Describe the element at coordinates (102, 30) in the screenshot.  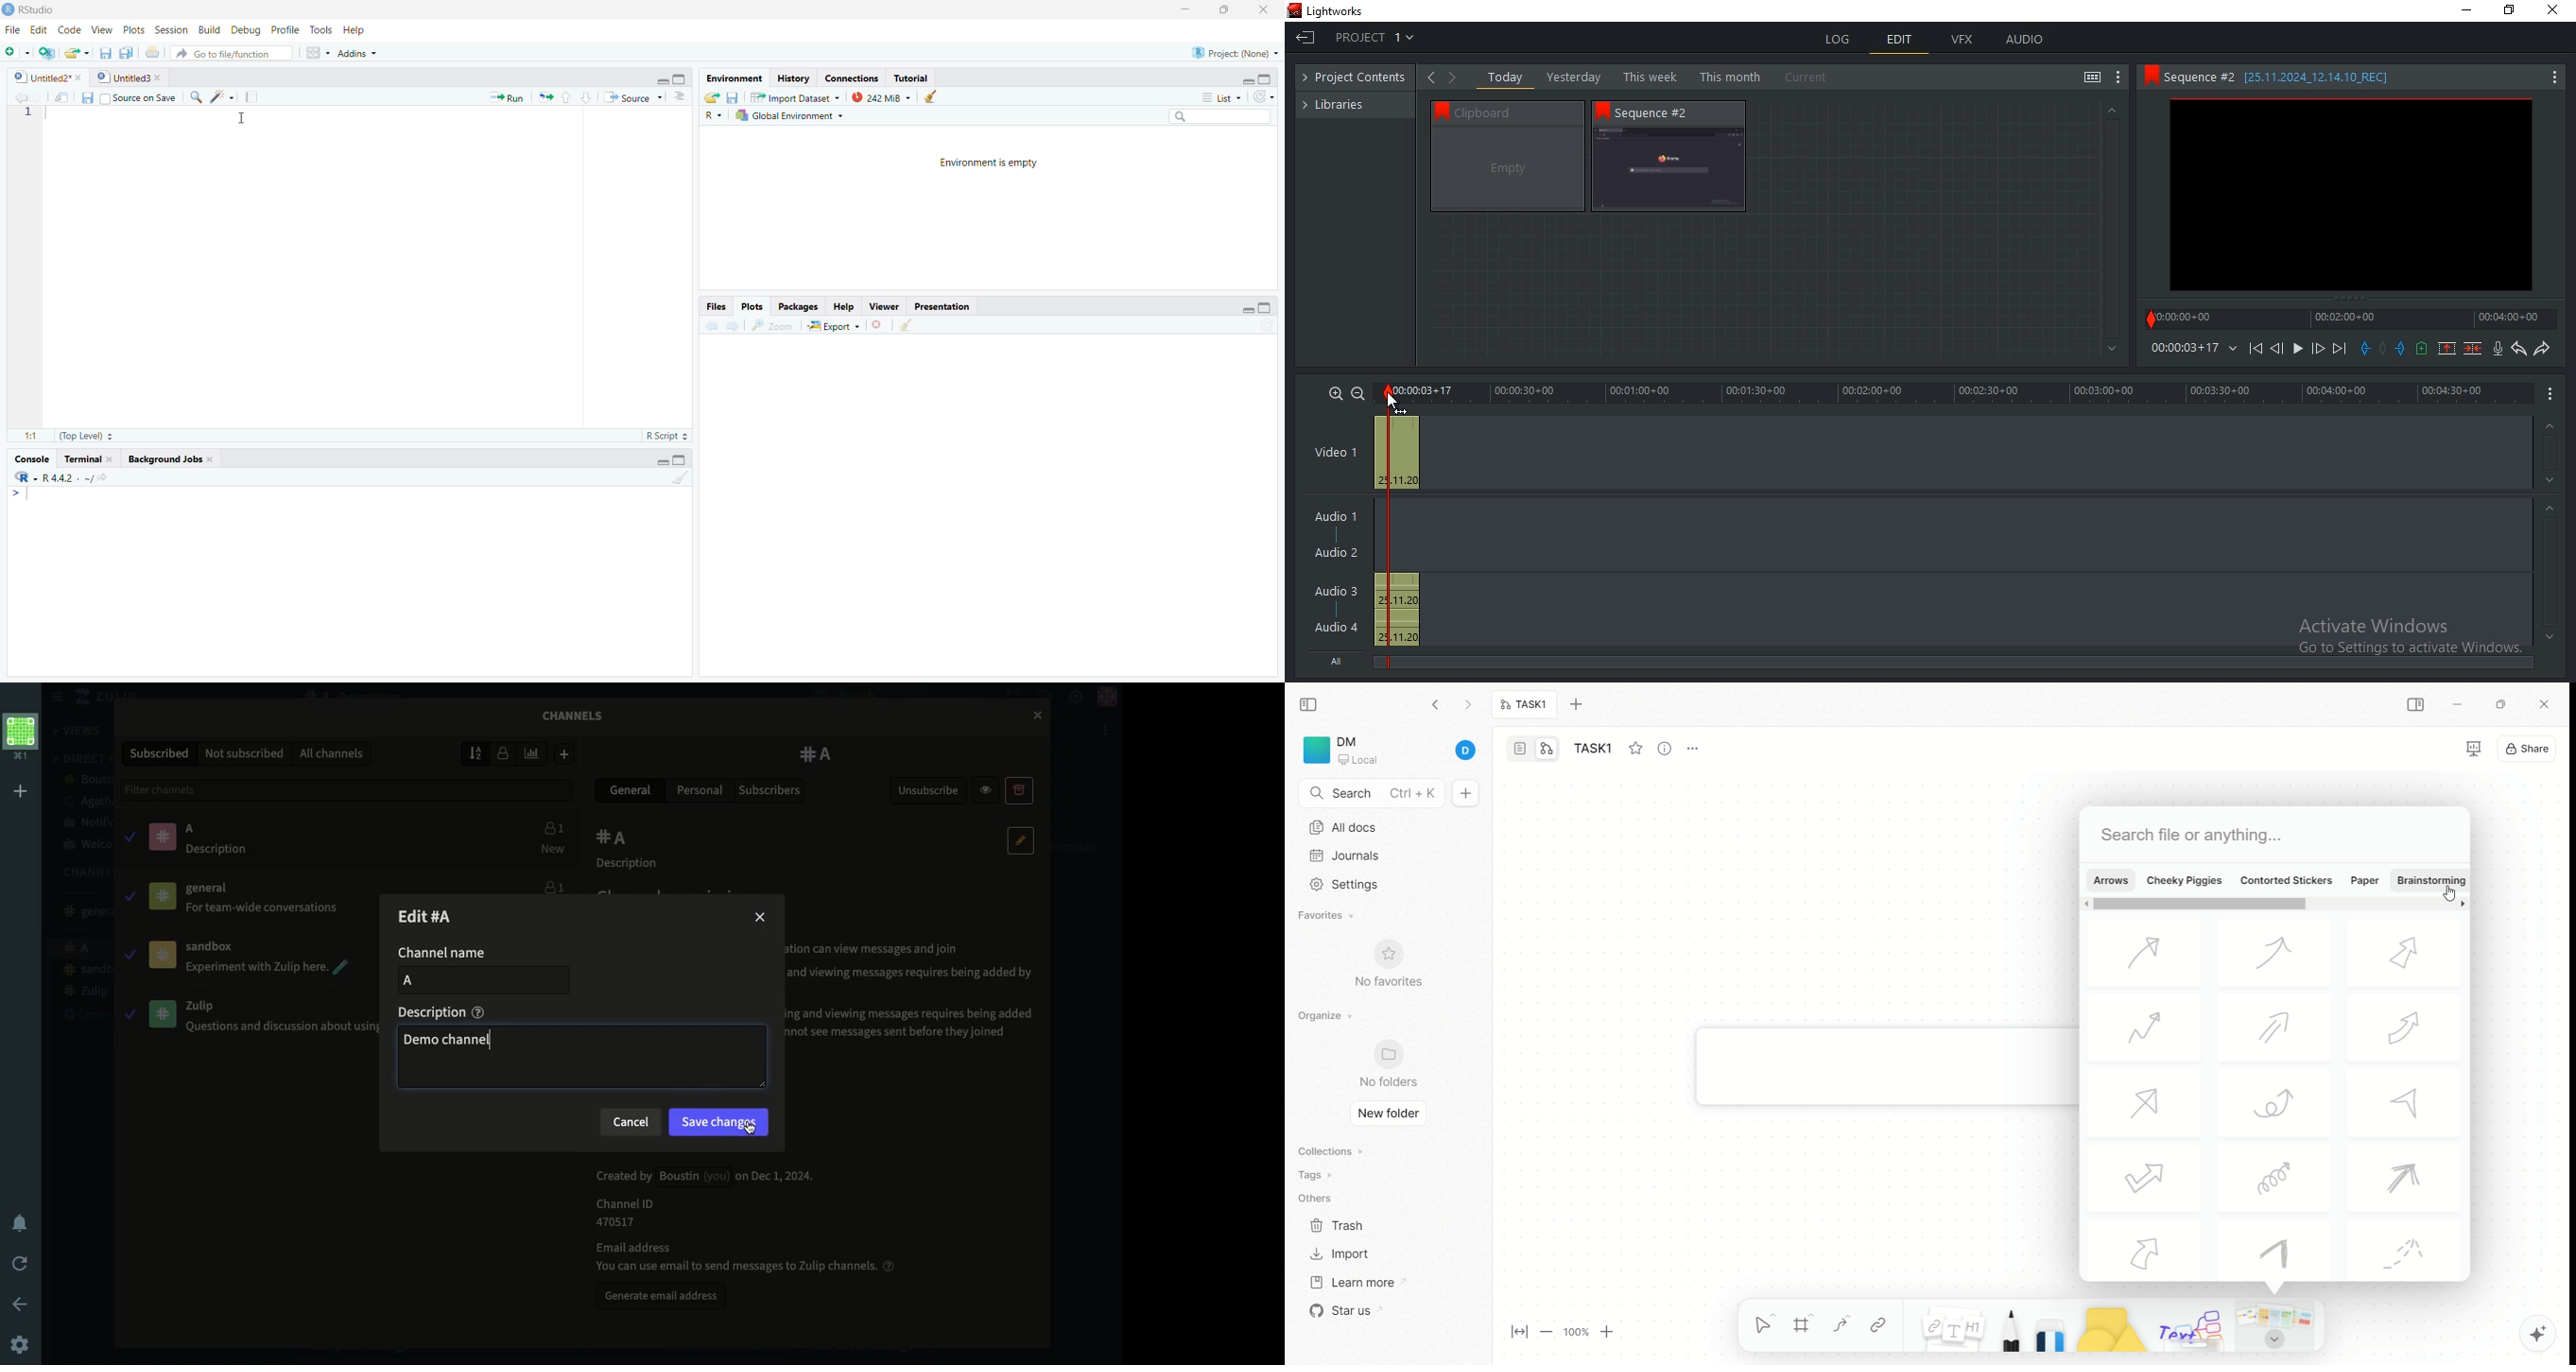
I see `View` at that location.